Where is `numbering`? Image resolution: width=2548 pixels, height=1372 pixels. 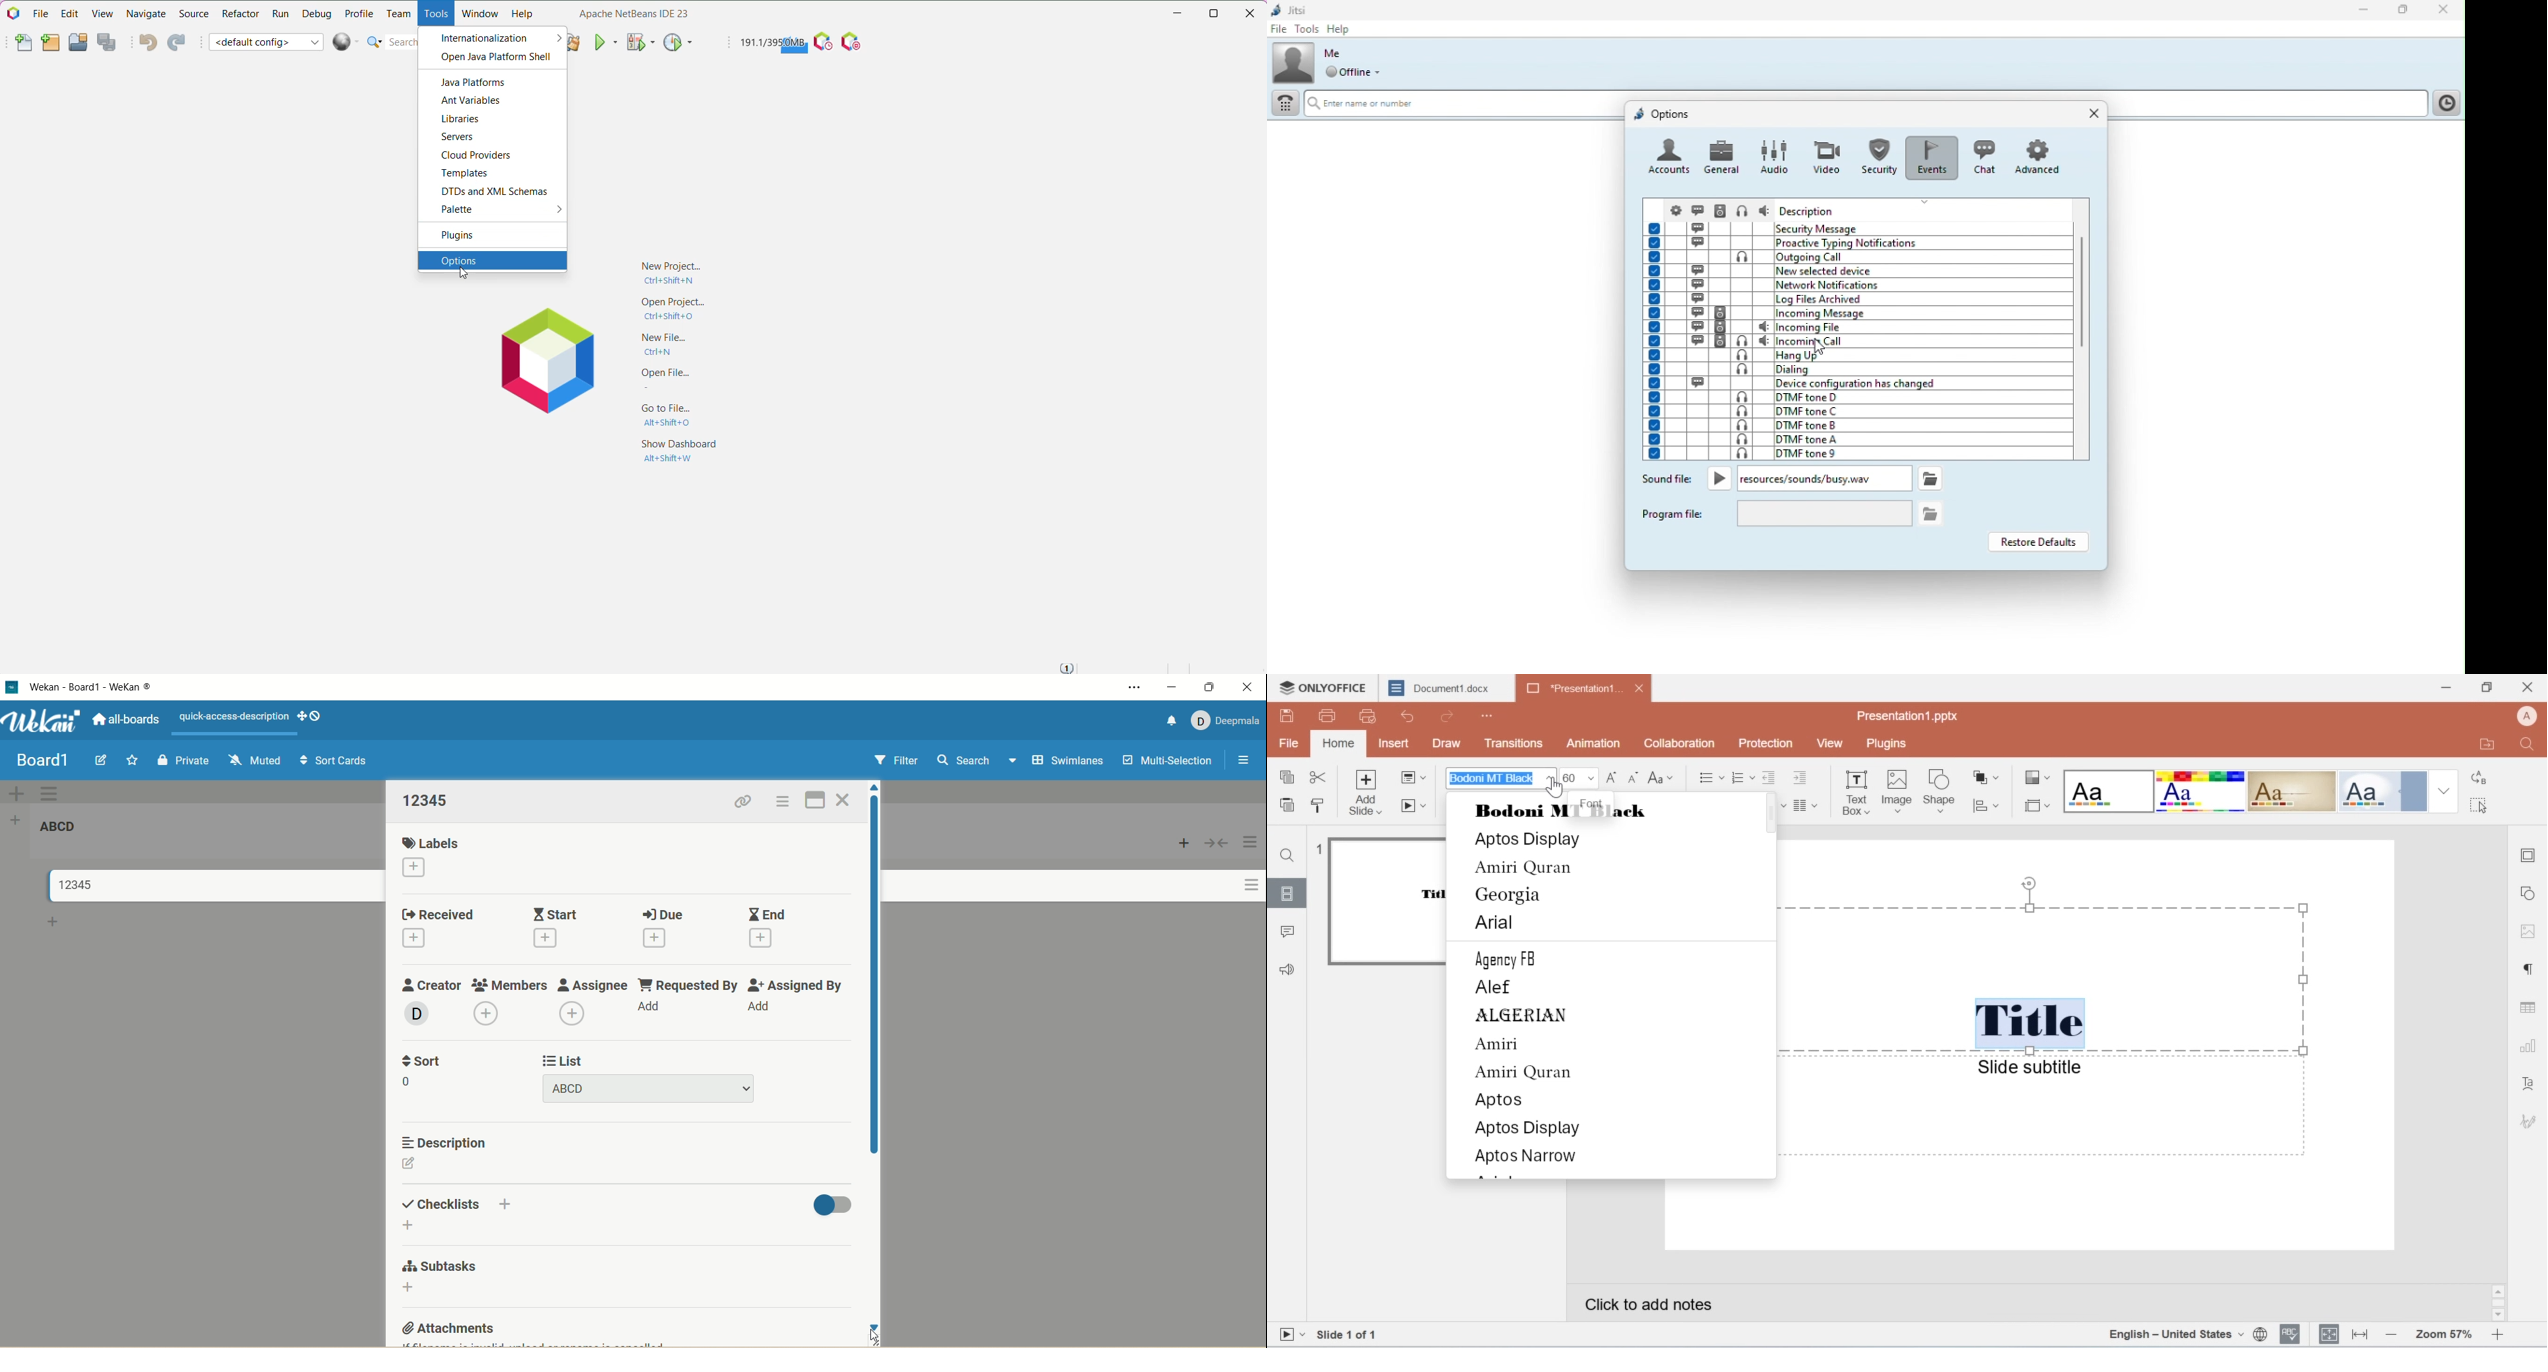
numbering is located at coordinates (1318, 850).